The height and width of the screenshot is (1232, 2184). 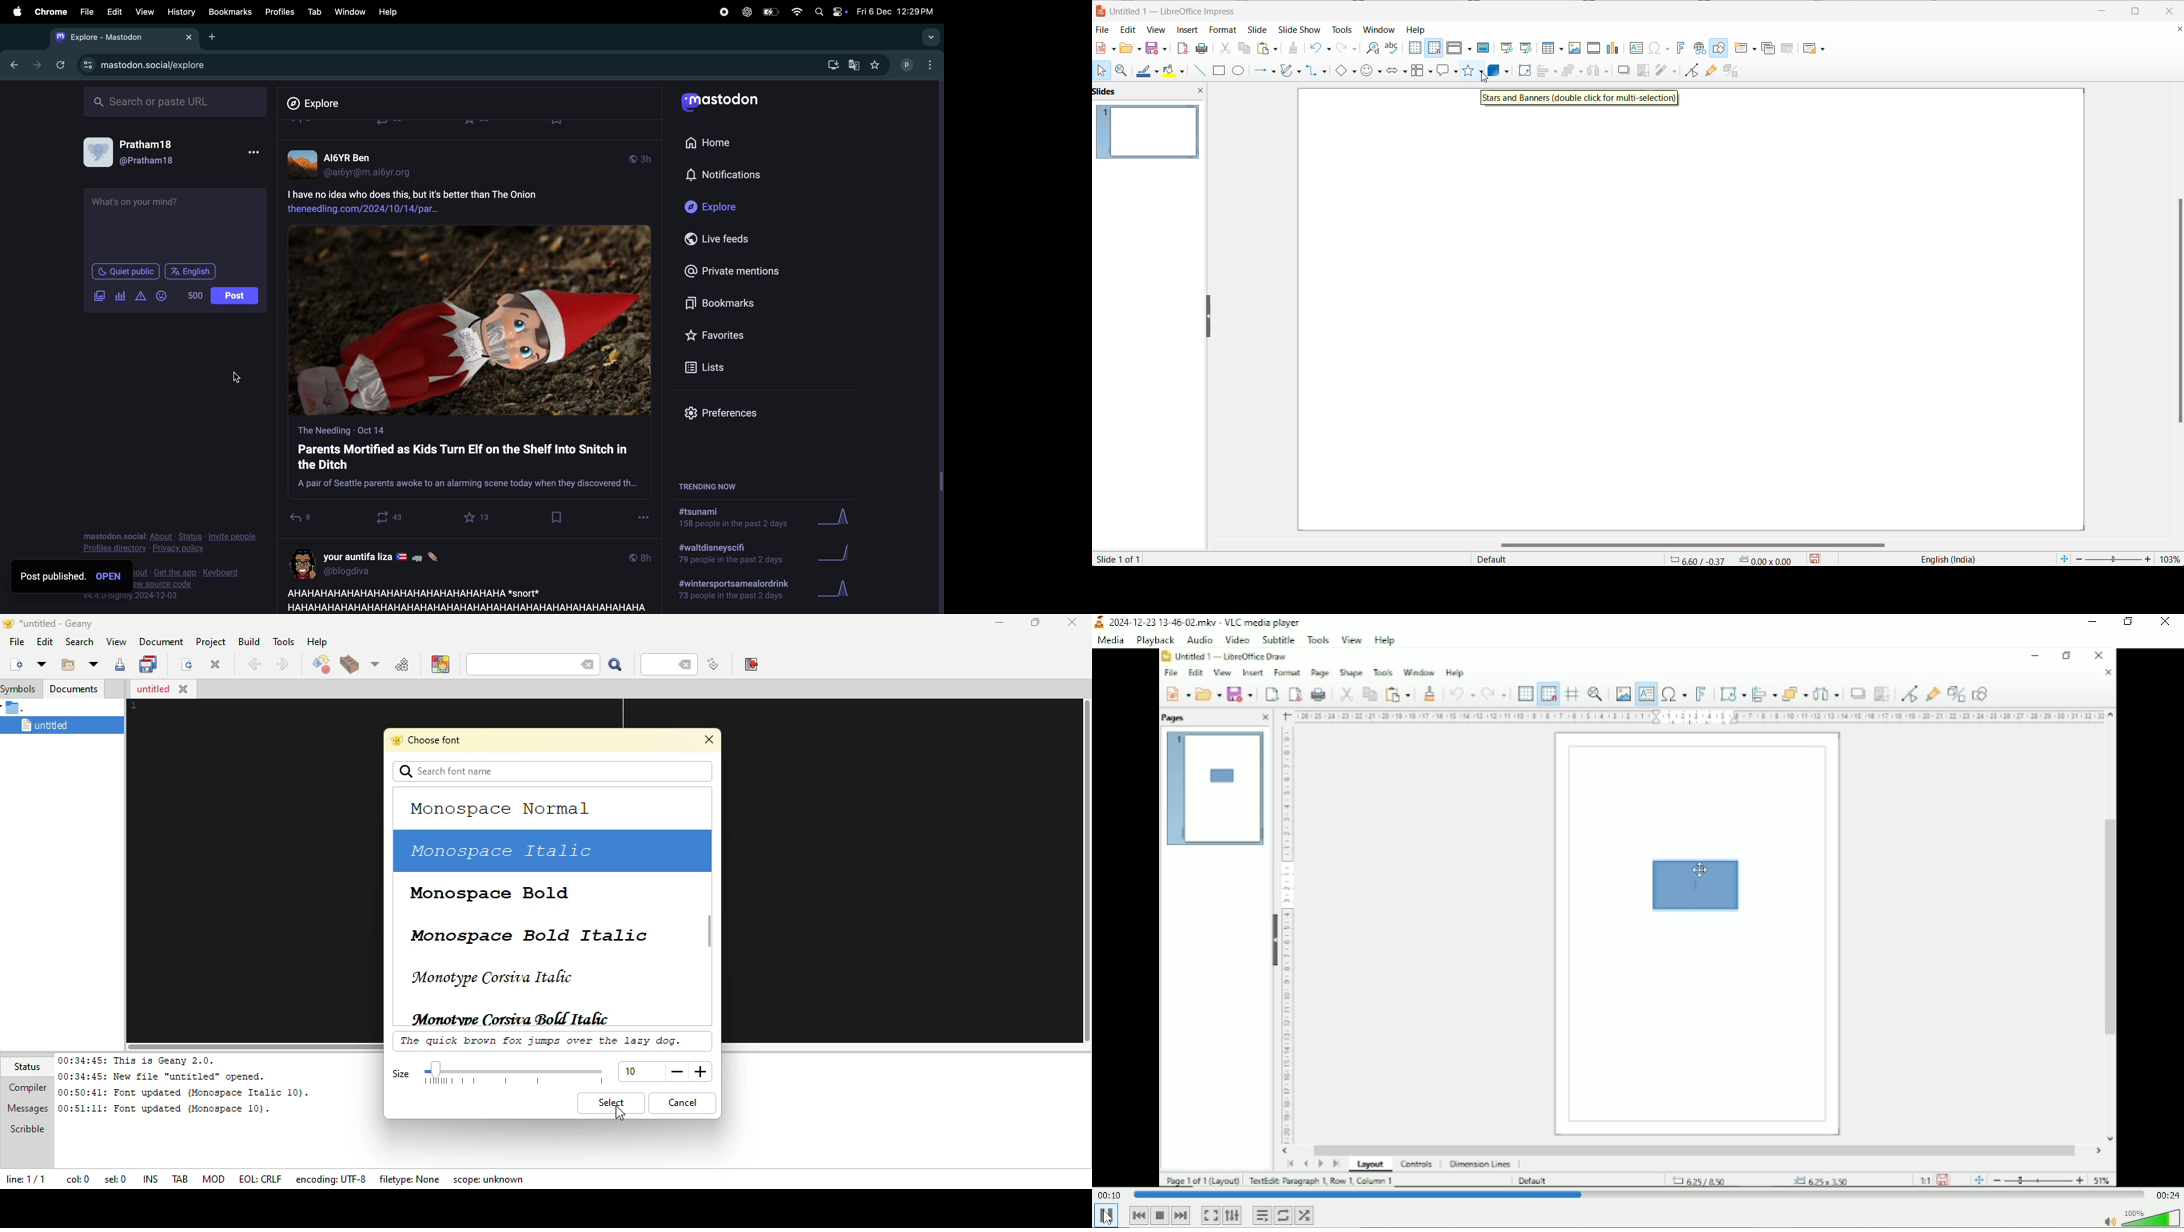 What do you see at coordinates (2091, 622) in the screenshot?
I see `Minimize` at bounding box center [2091, 622].